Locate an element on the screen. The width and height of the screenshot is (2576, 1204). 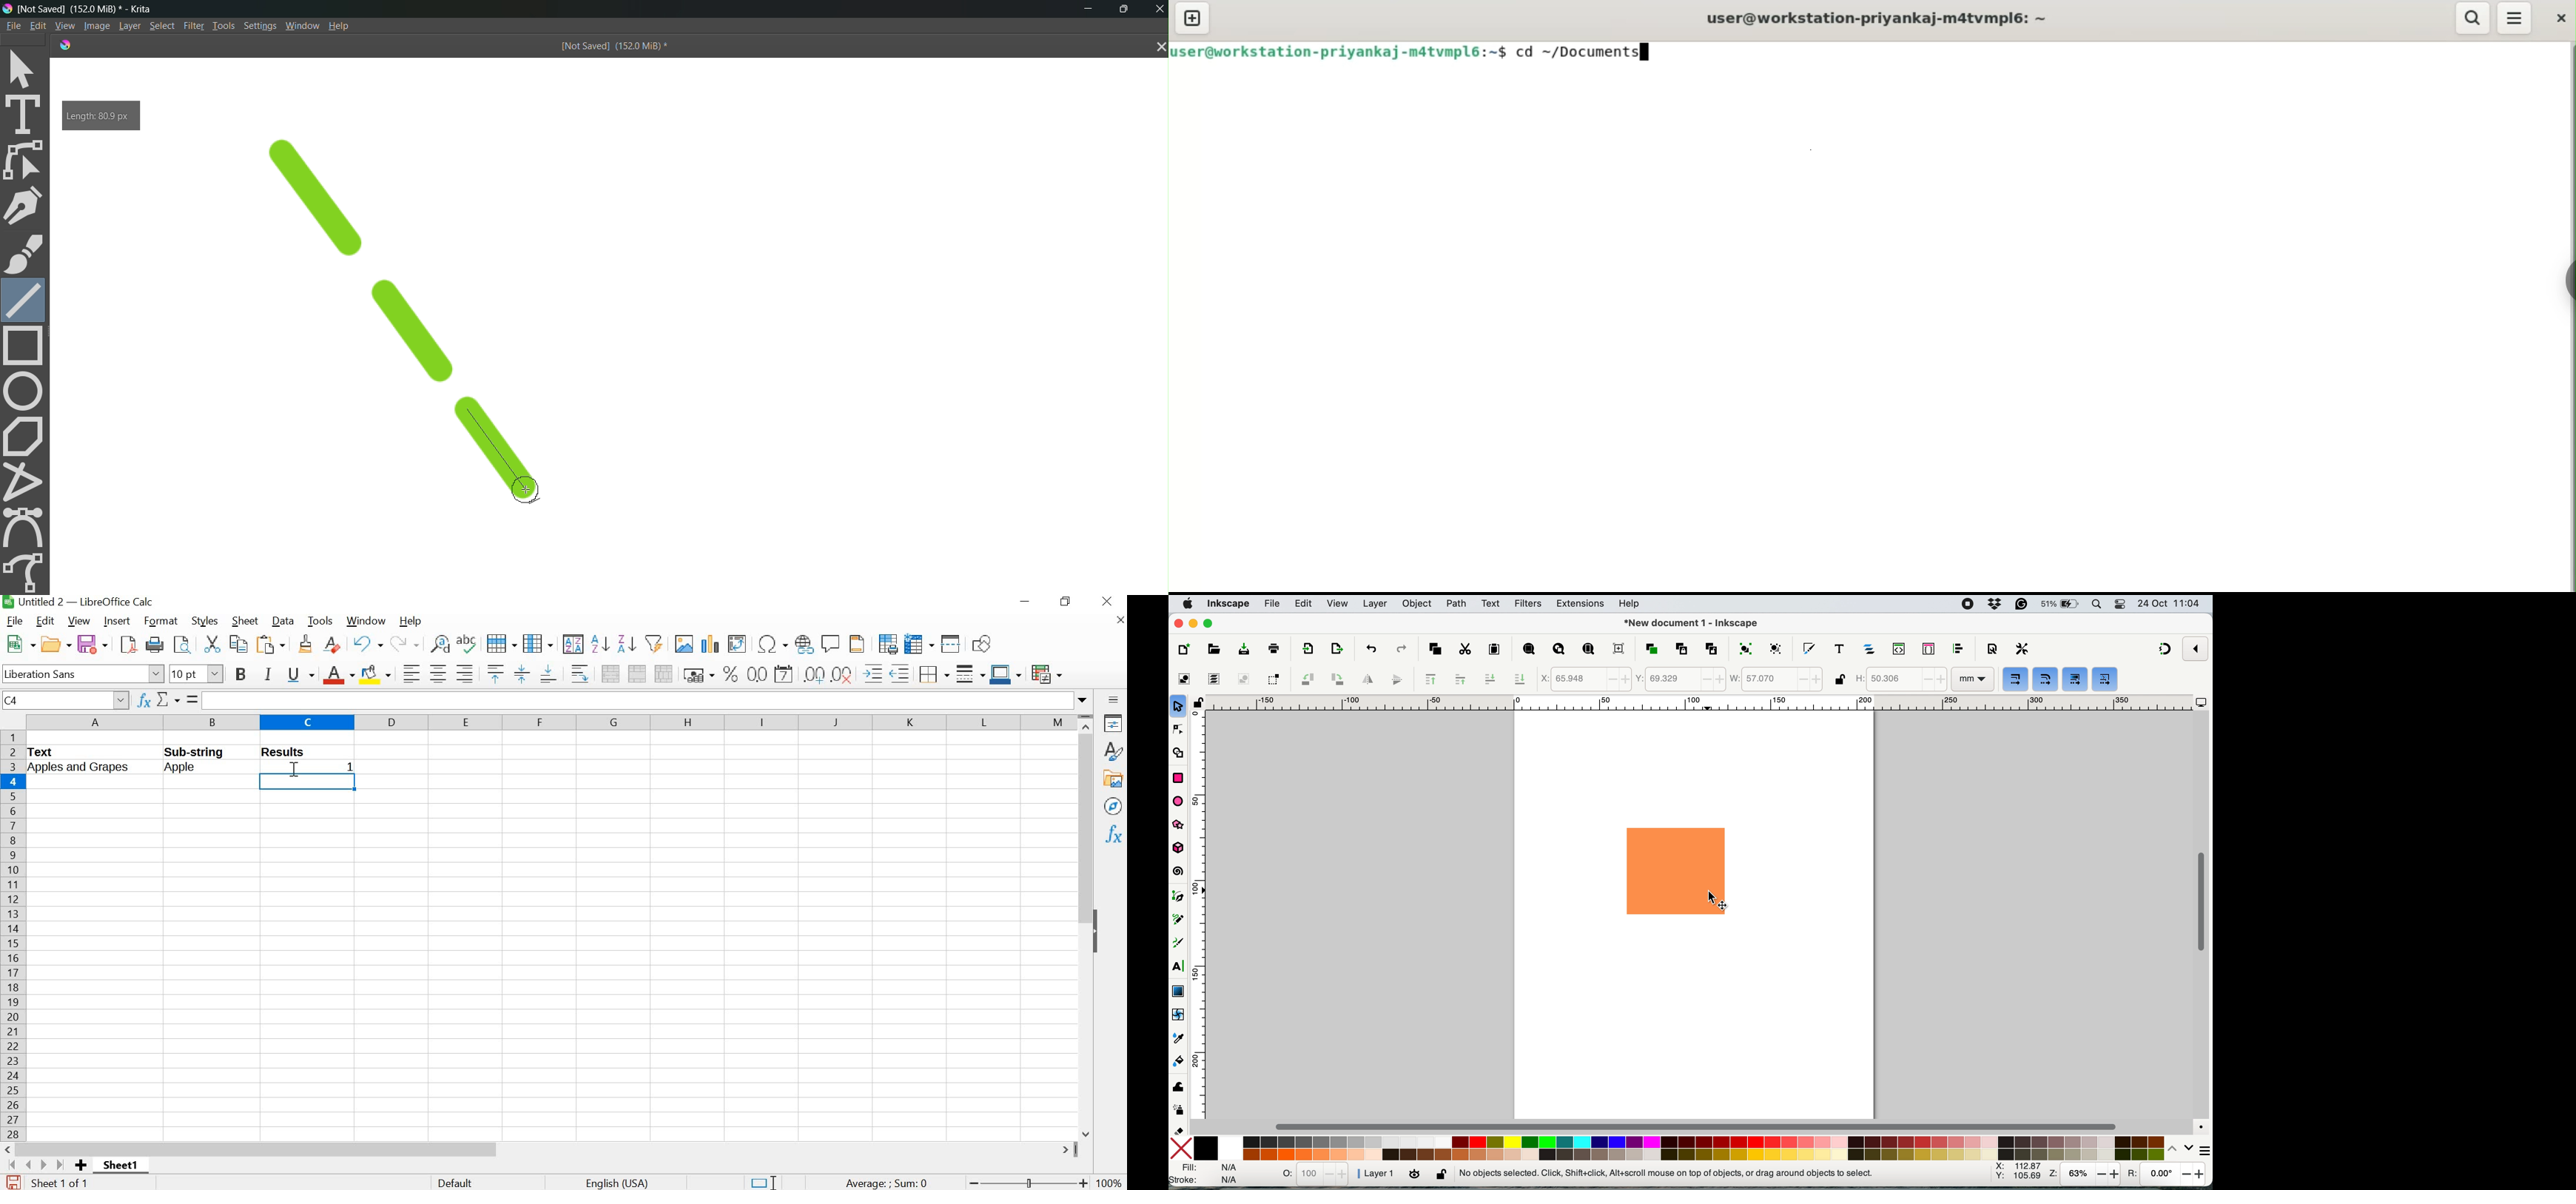
format as percent is located at coordinates (729, 674).